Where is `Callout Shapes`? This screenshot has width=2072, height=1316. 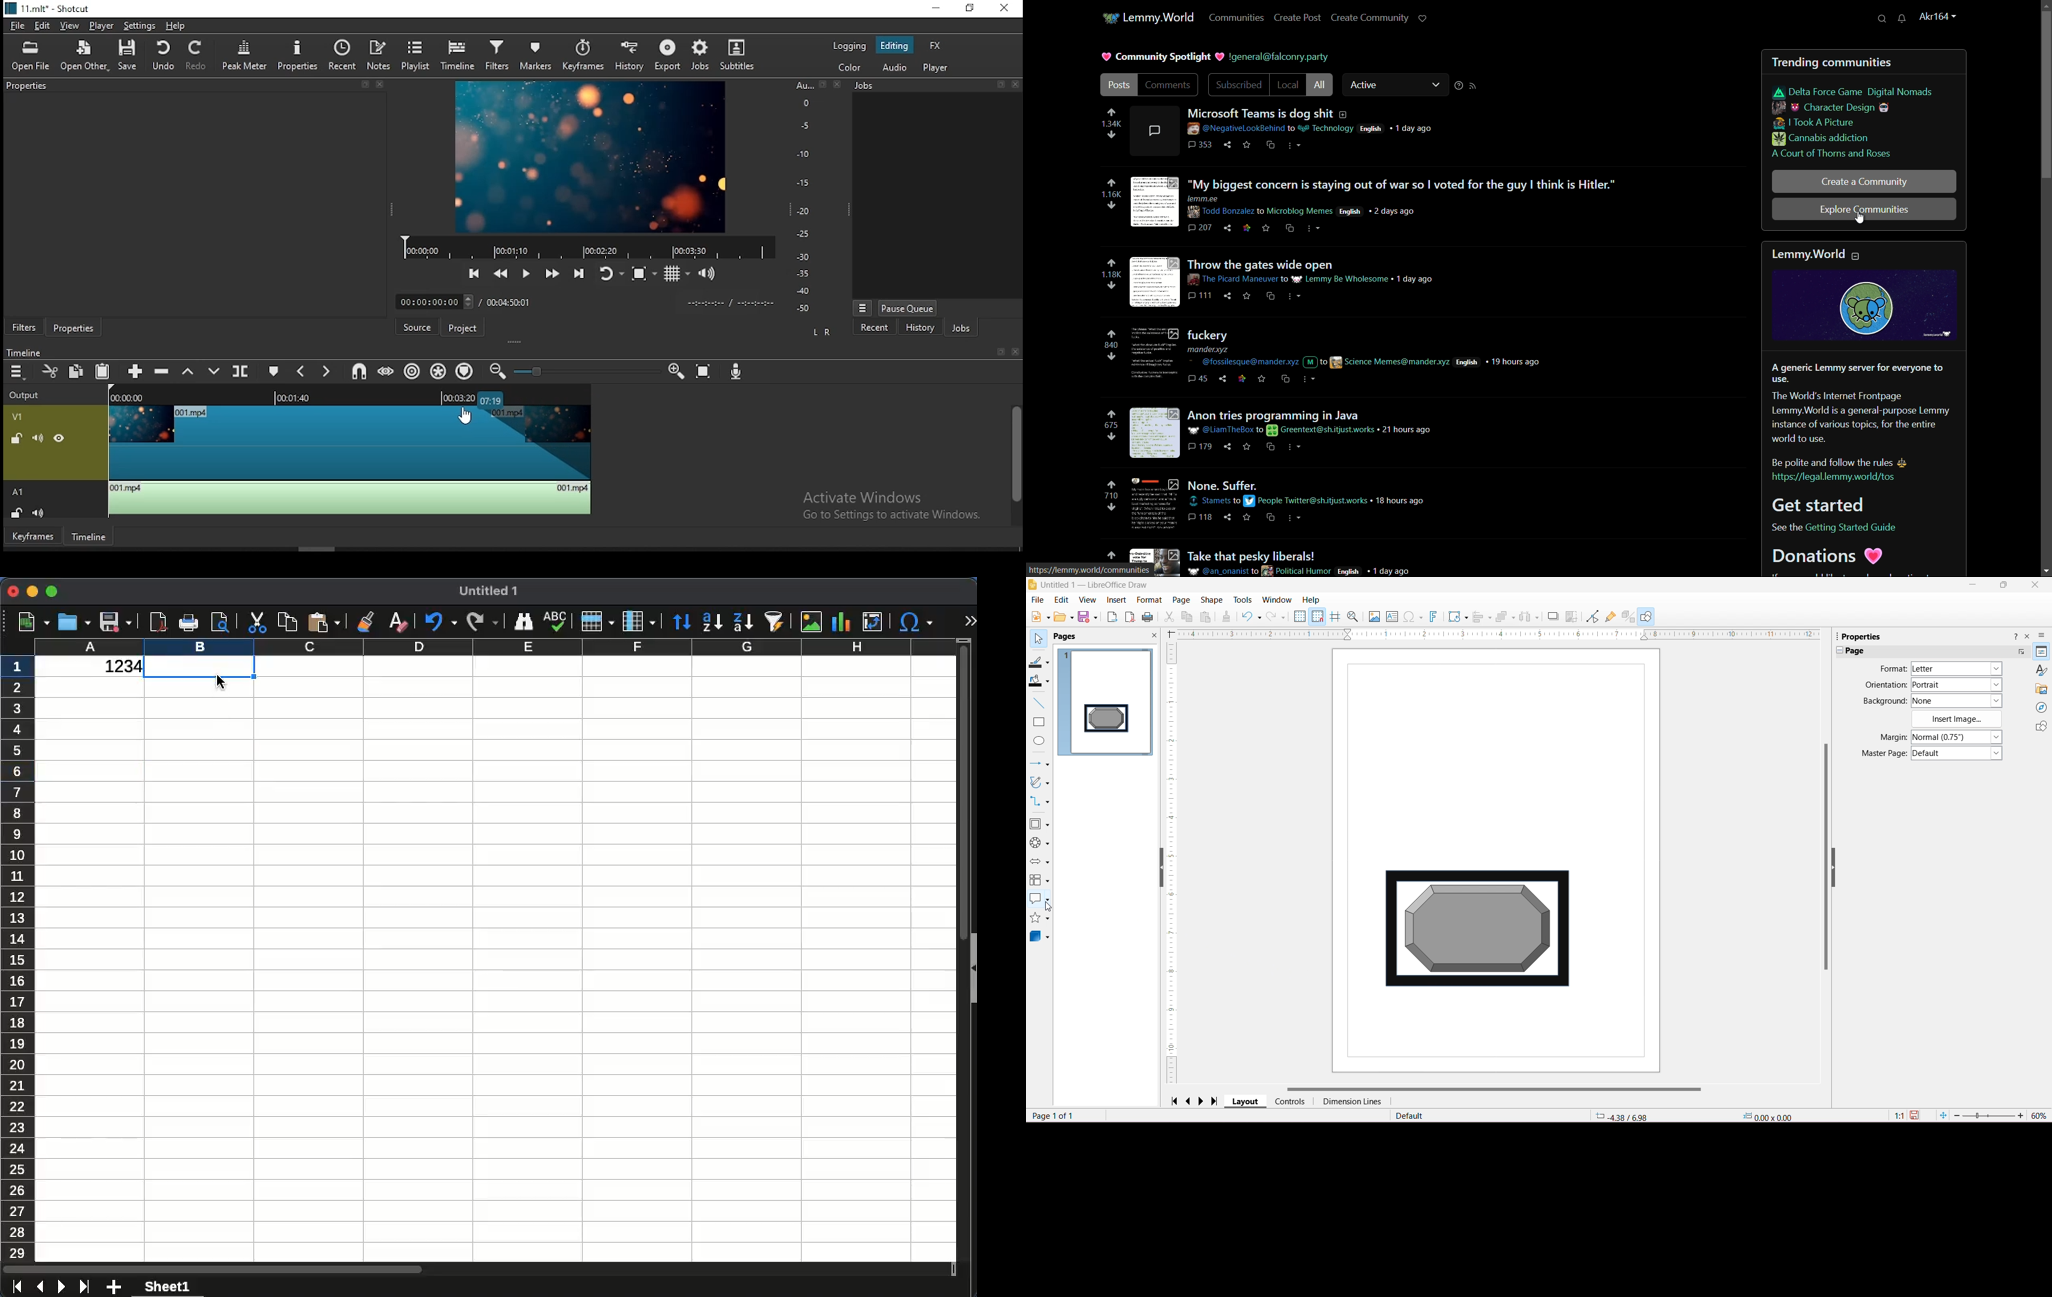 Callout Shapes is located at coordinates (1041, 900).